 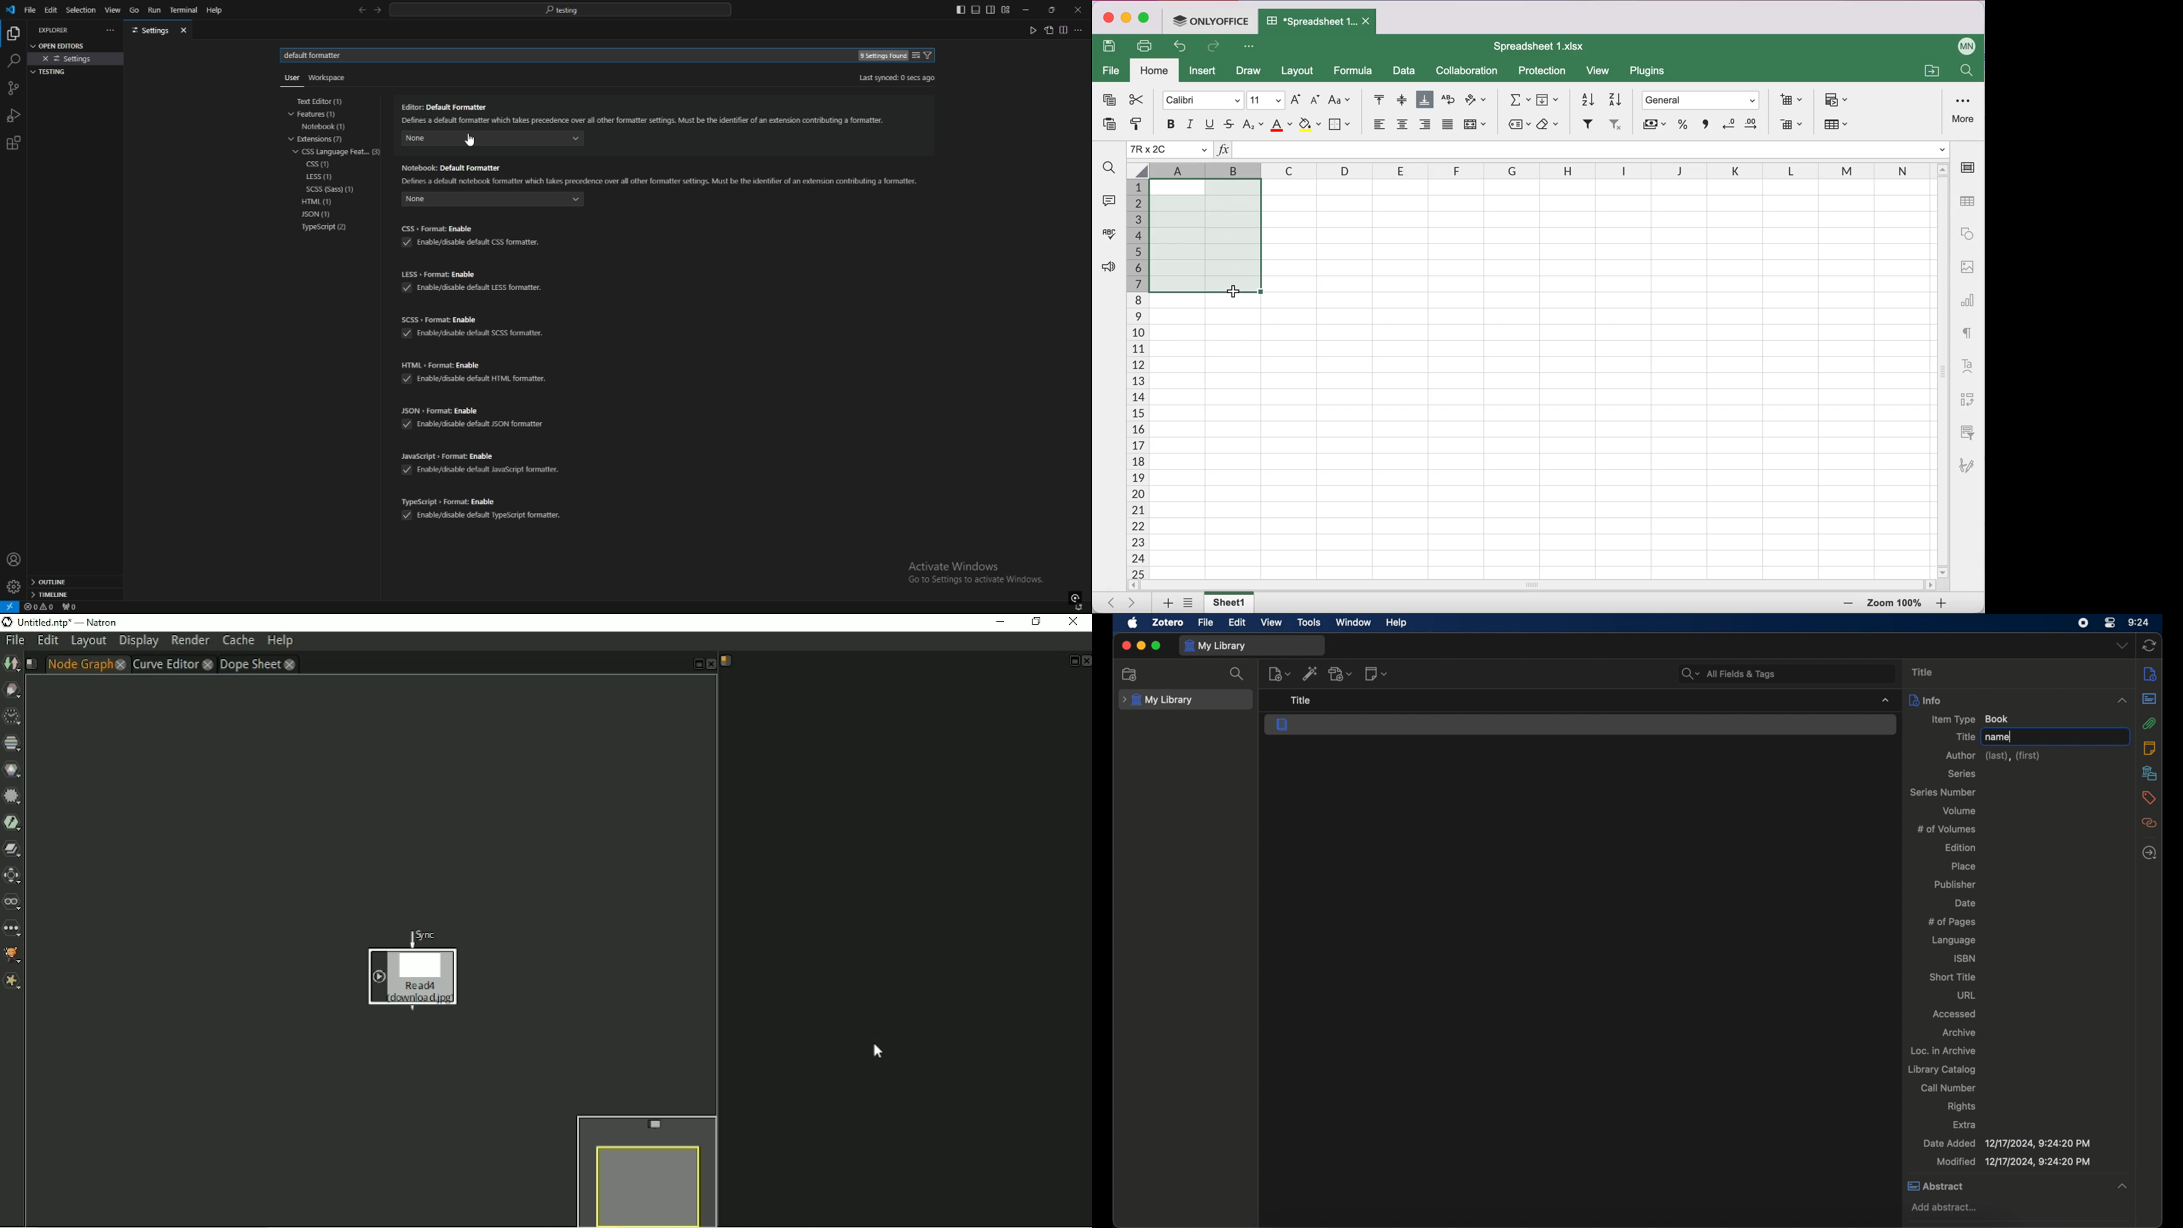 What do you see at coordinates (13, 587) in the screenshot?
I see `settings` at bounding box center [13, 587].